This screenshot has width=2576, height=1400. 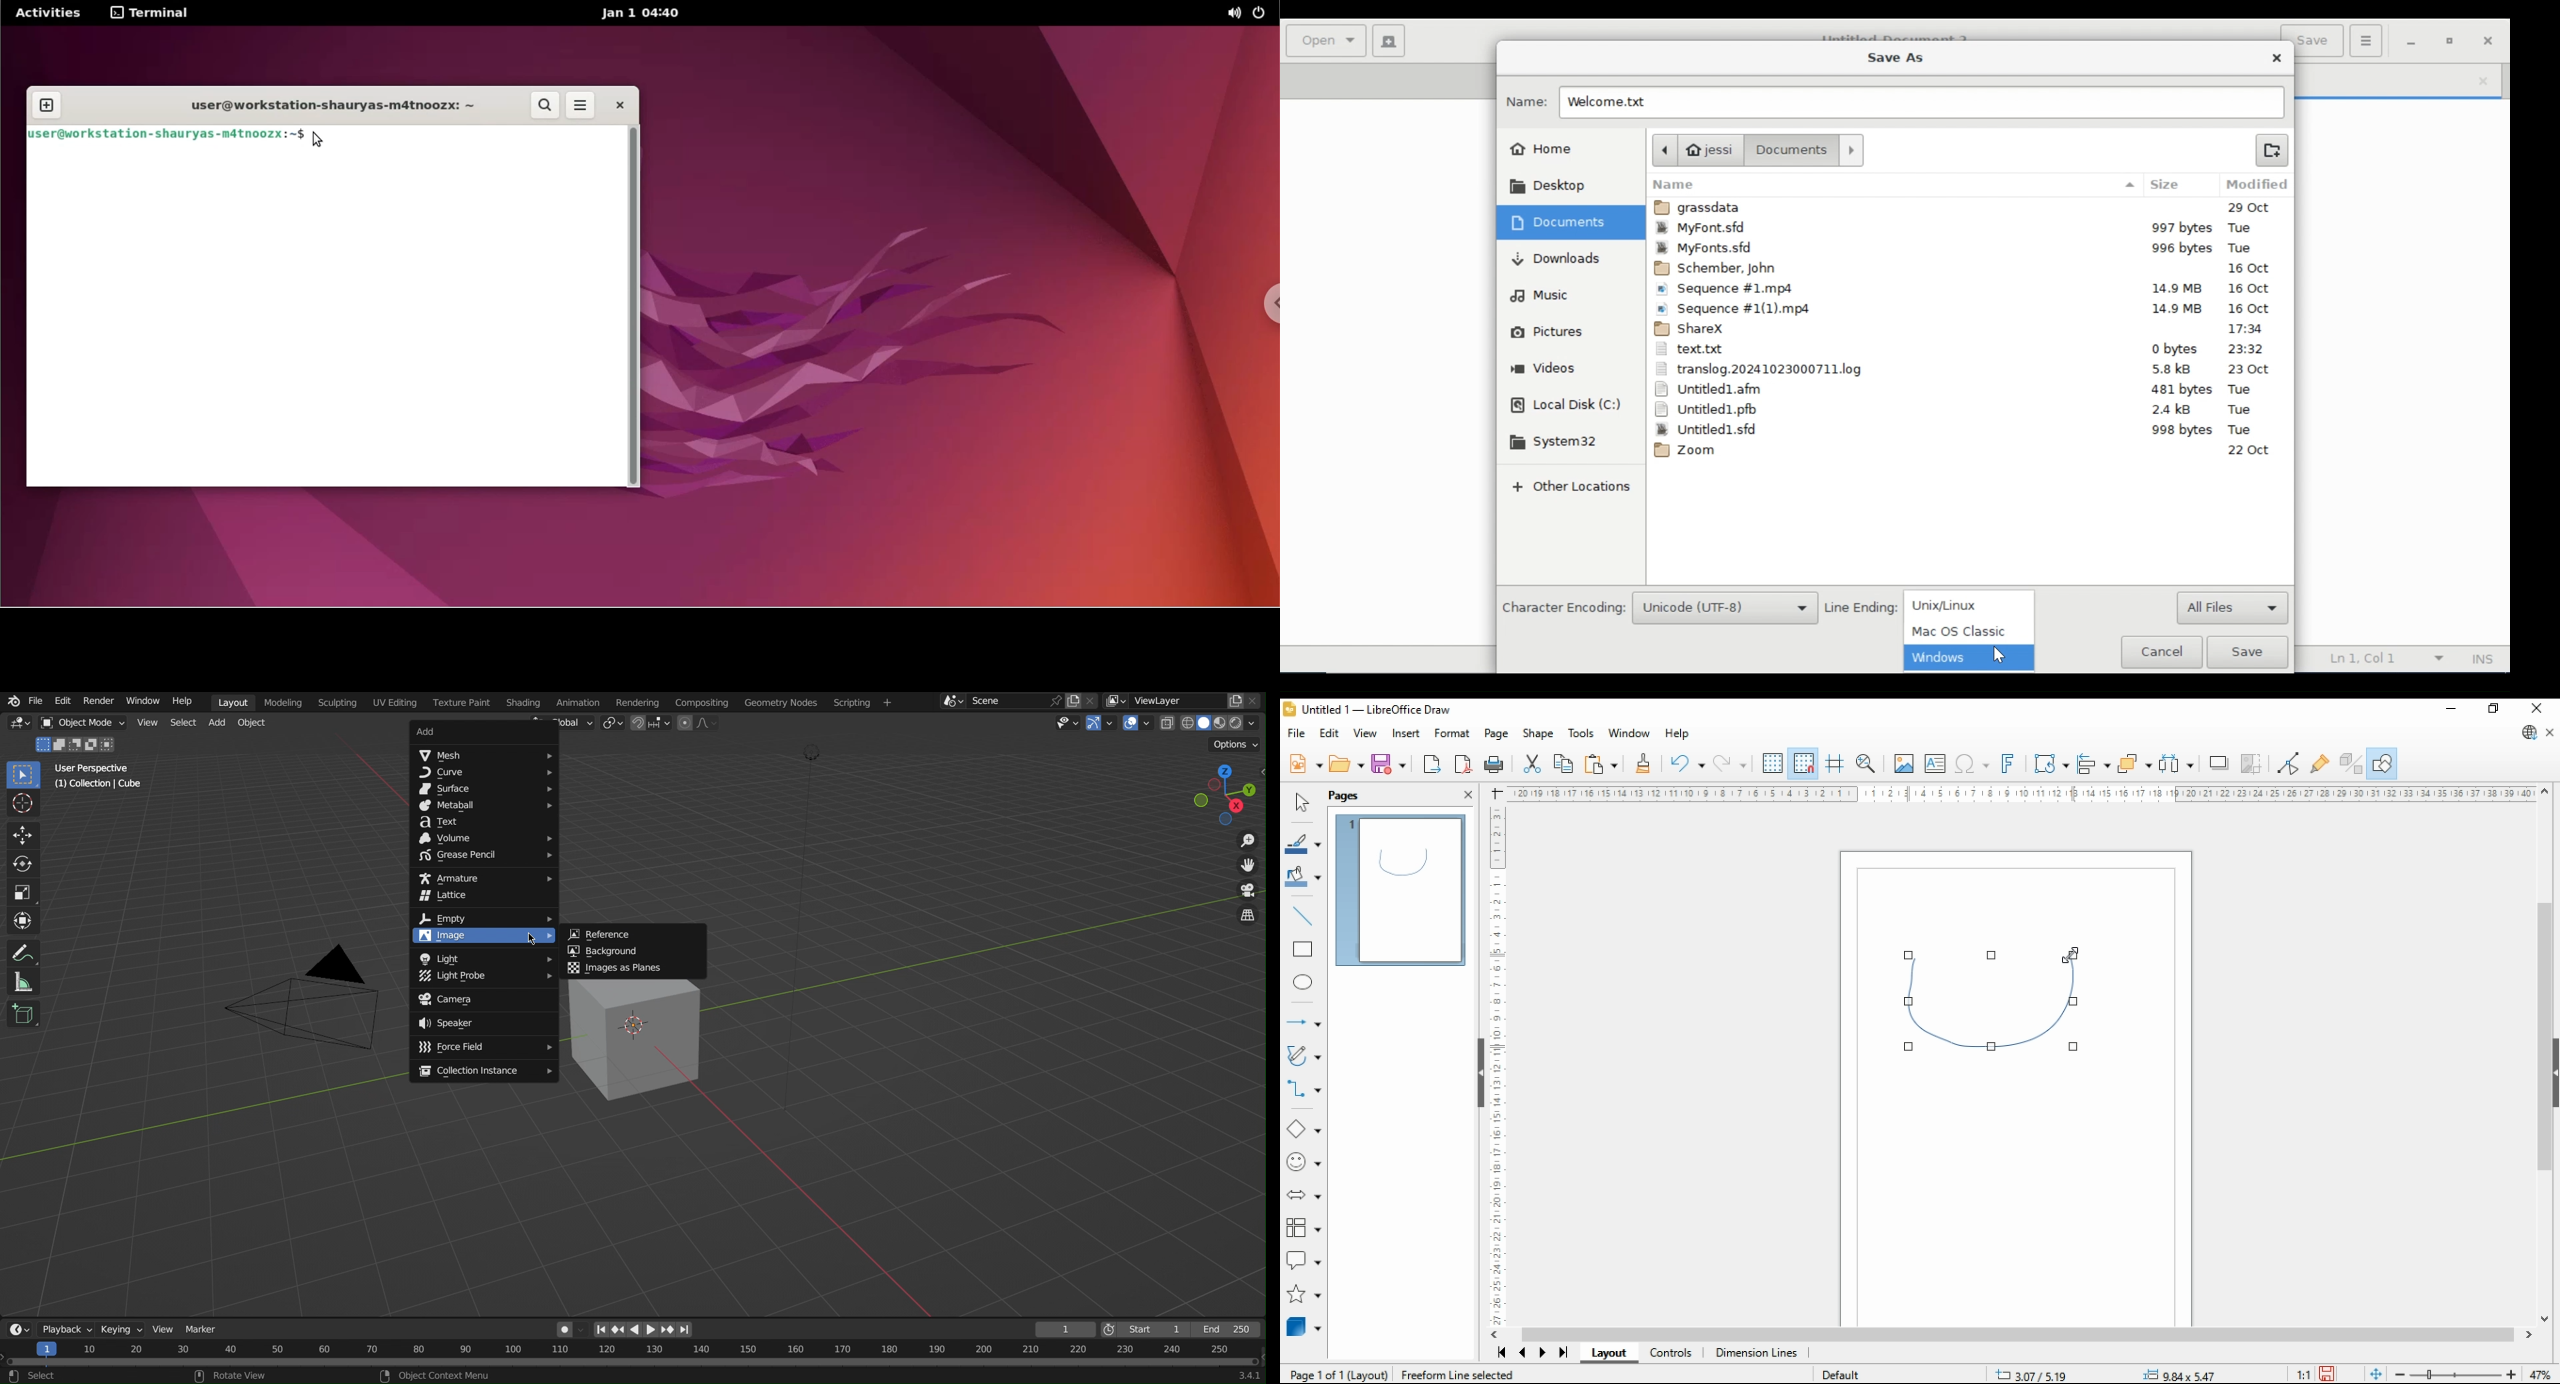 What do you see at coordinates (1968, 308) in the screenshot?
I see `Sequence #1(1)mp4 14.9 MB 16Oct` at bounding box center [1968, 308].